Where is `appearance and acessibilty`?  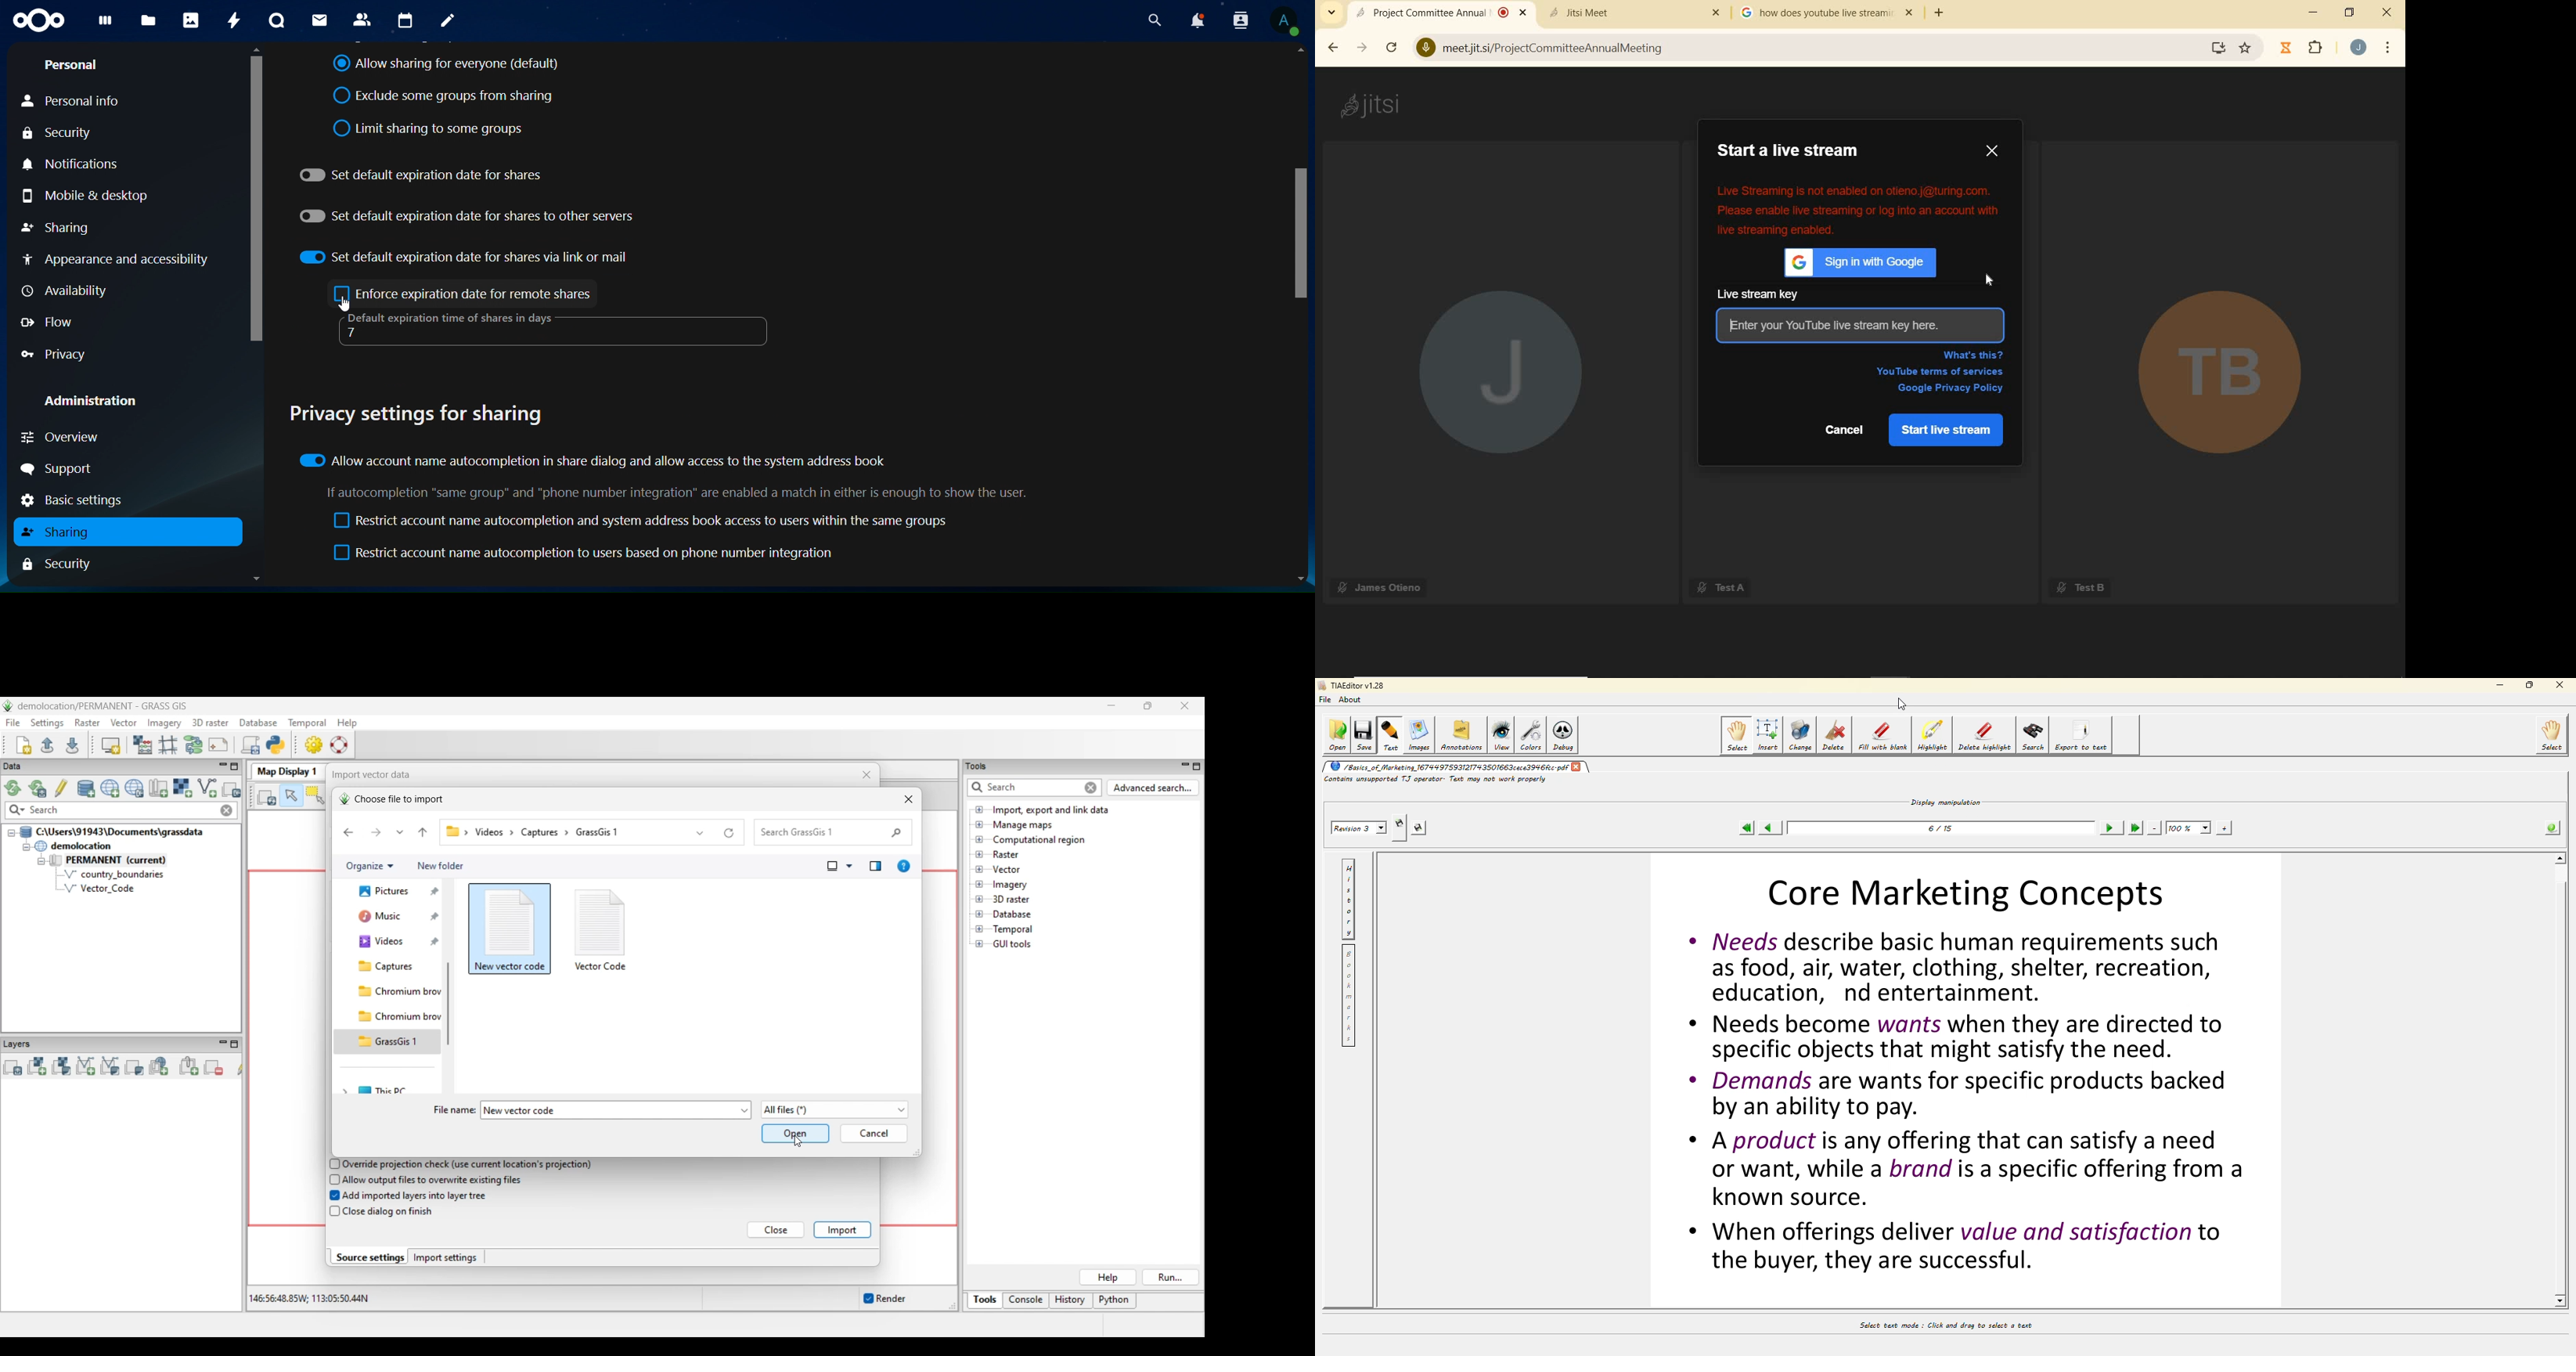 appearance and acessibilty is located at coordinates (118, 257).